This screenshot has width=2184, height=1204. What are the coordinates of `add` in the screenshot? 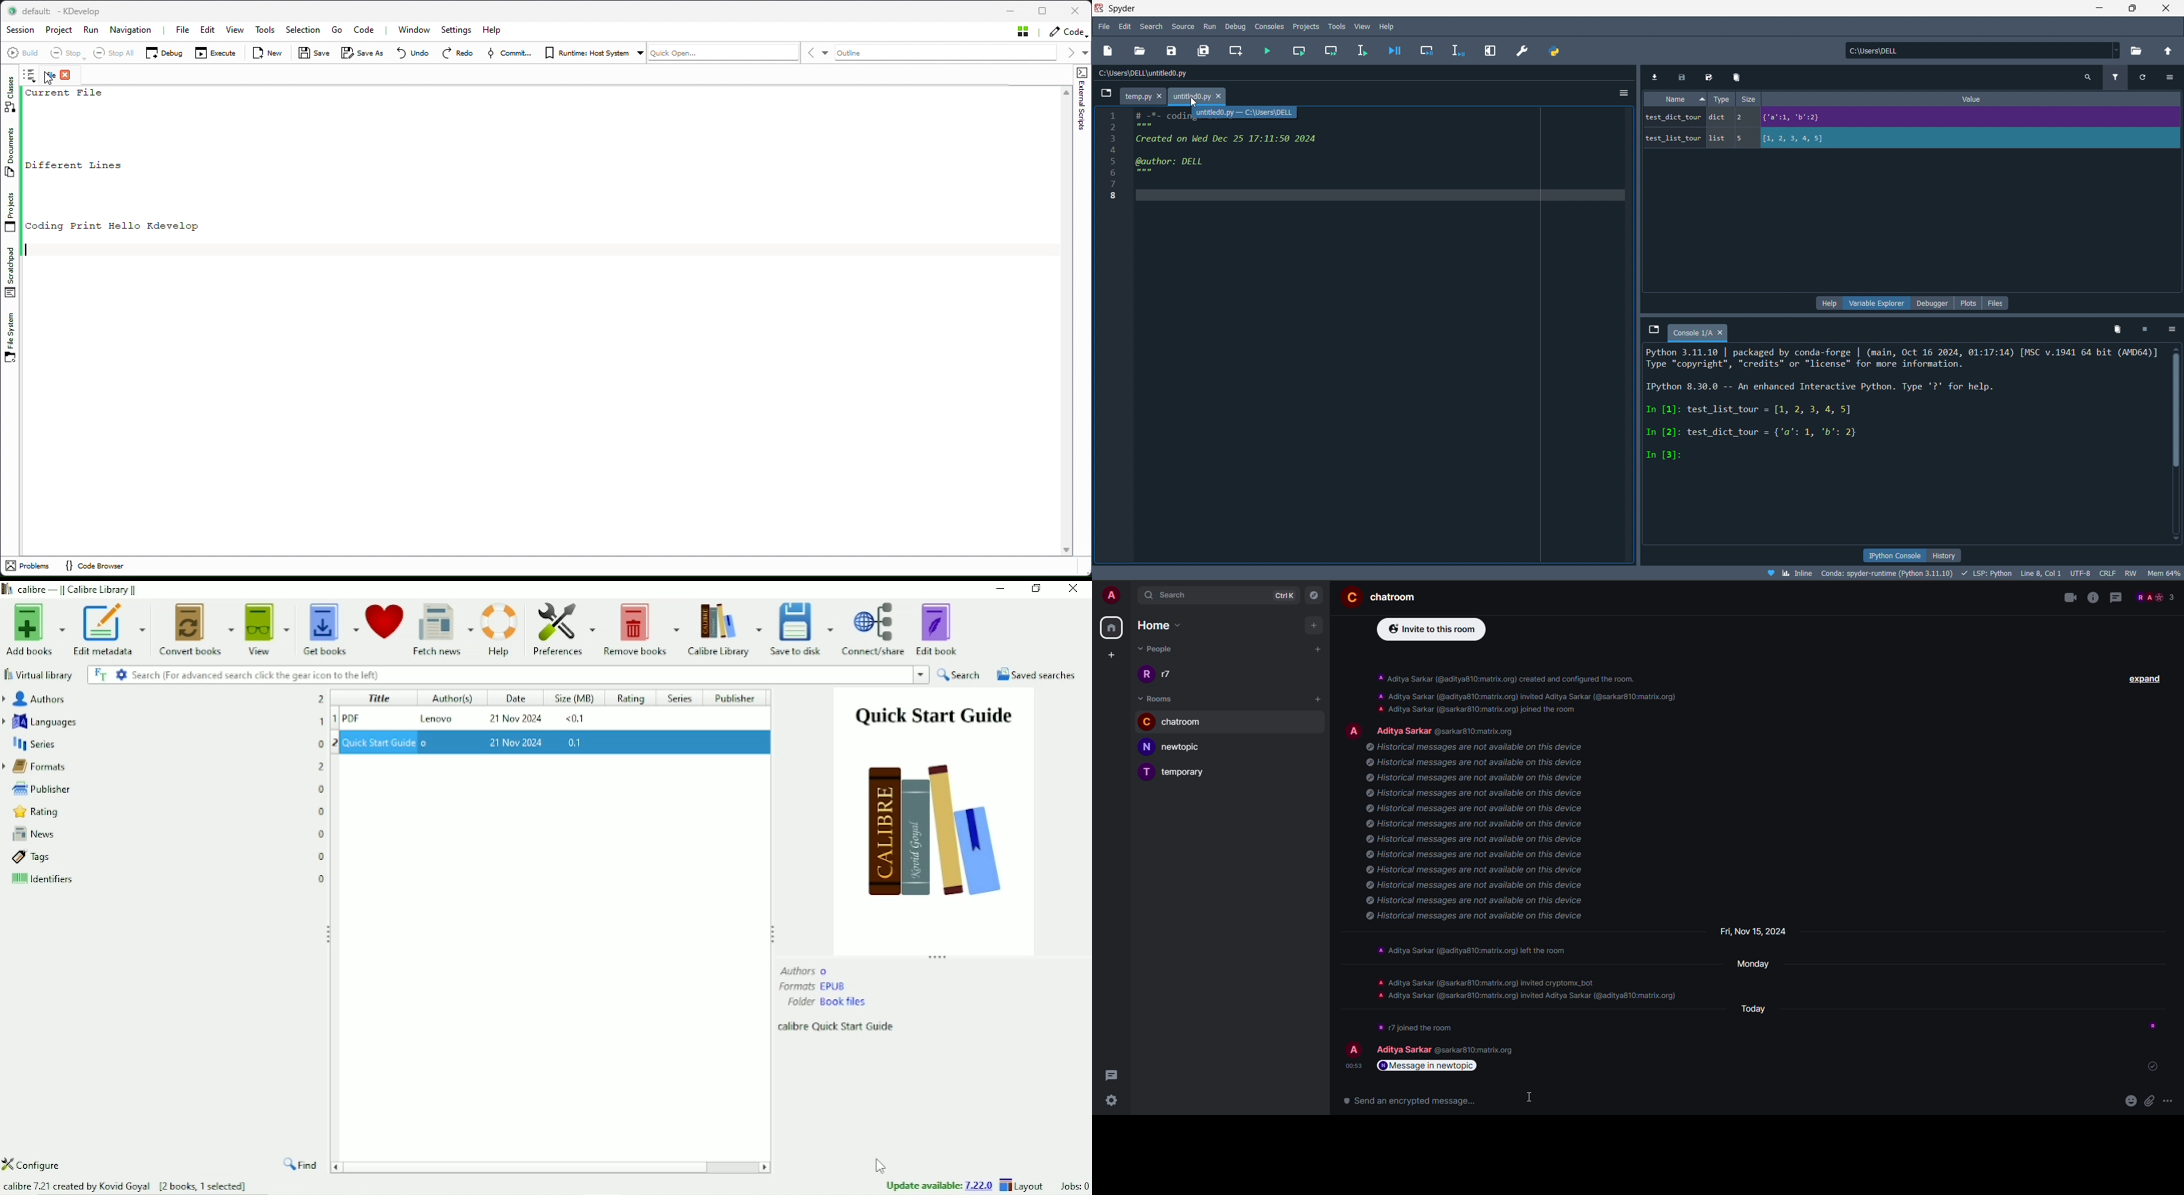 It's located at (1315, 625).